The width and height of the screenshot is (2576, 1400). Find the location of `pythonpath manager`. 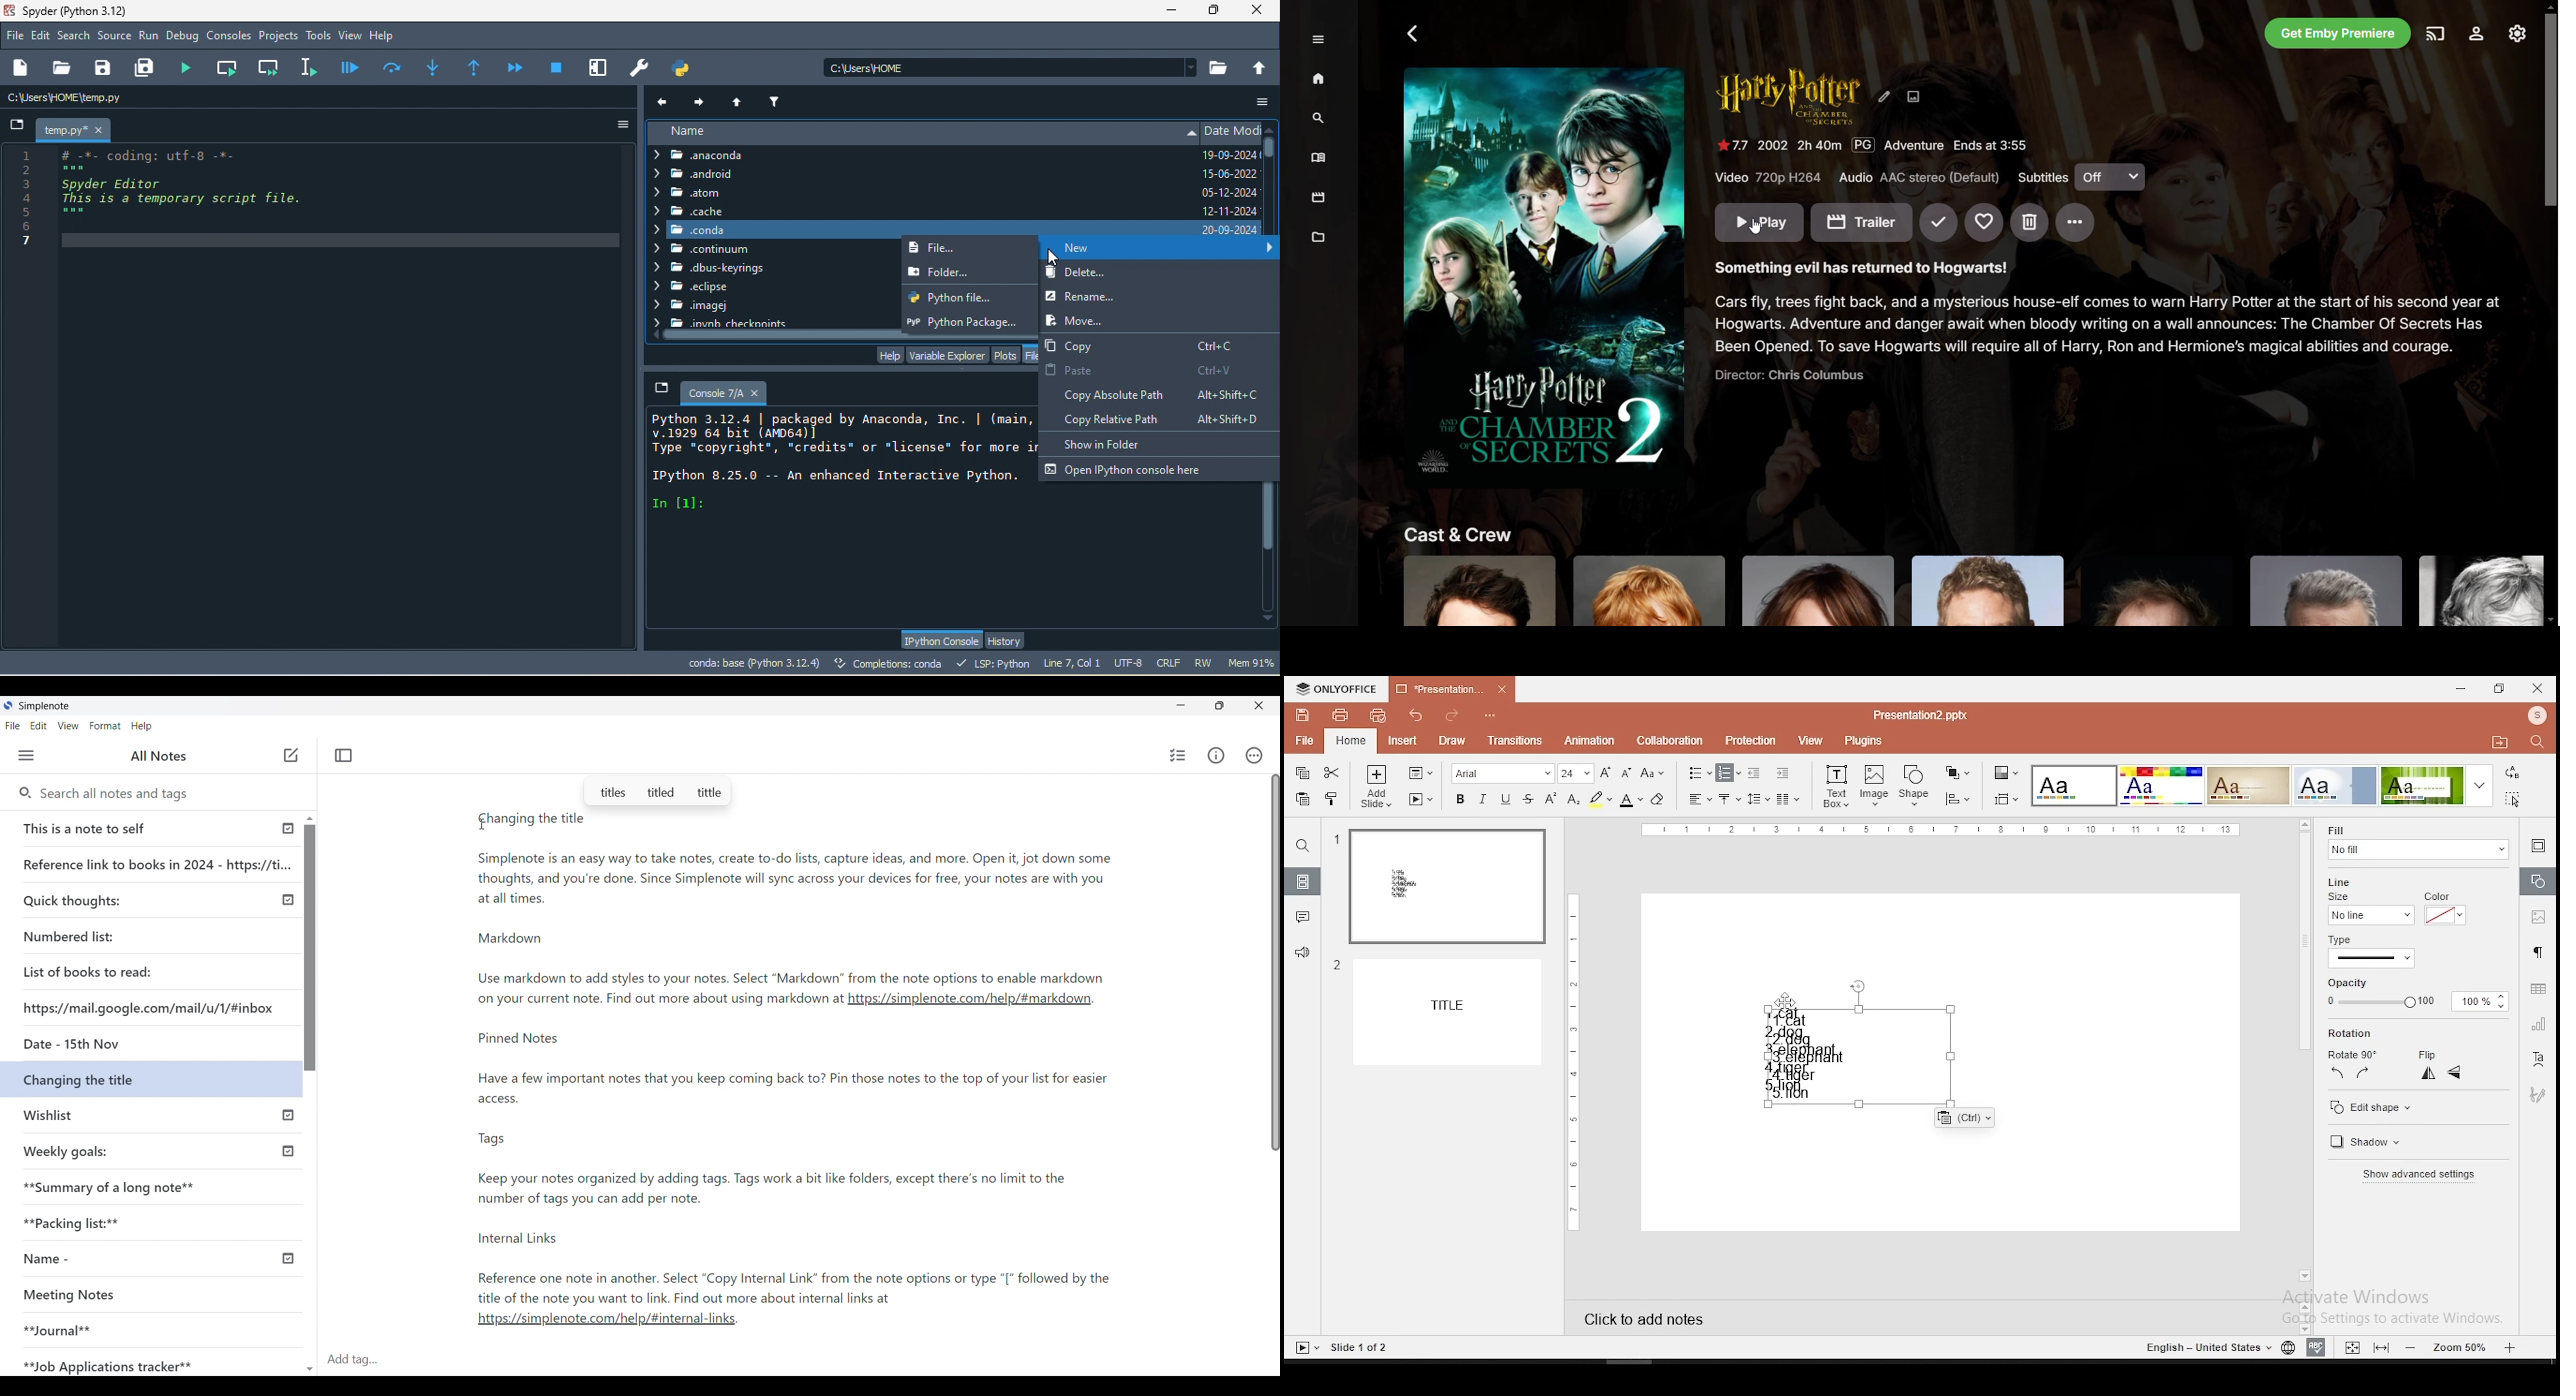

pythonpath manager is located at coordinates (686, 68).